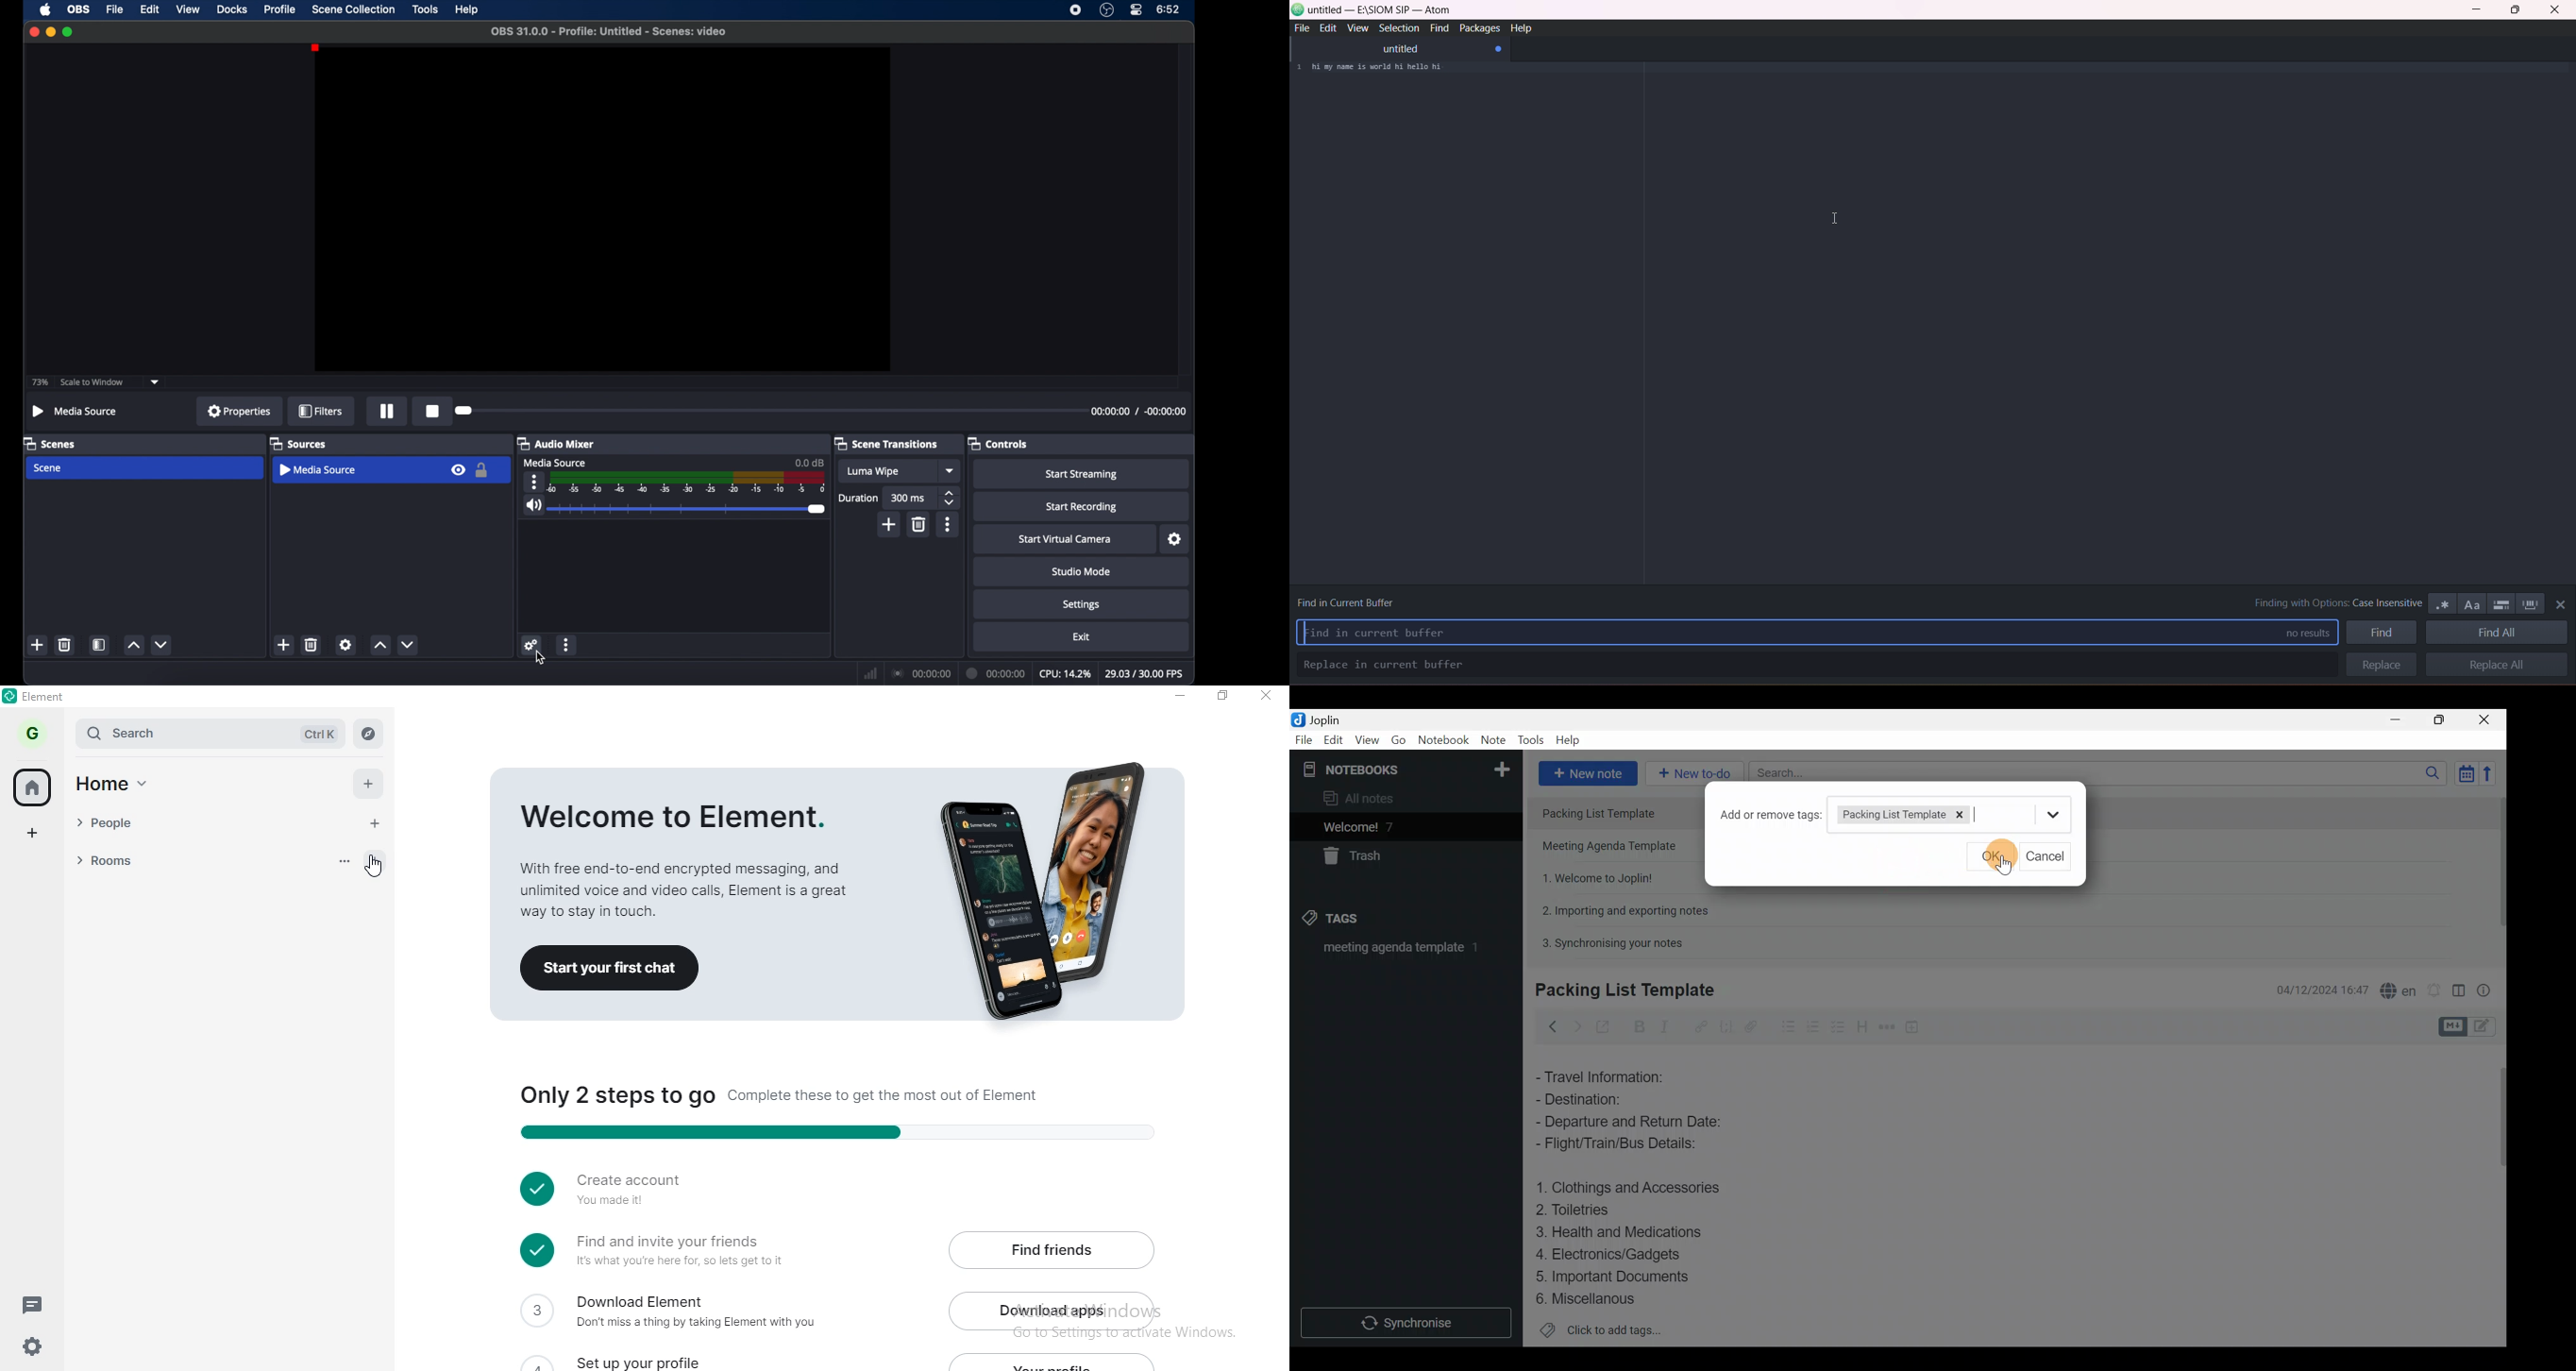 Image resolution: width=2576 pixels, height=1372 pixels. What do you see at coordinates (45, 10) in the screenshot?
I see `apple icon` at bounding box center [45, 10].